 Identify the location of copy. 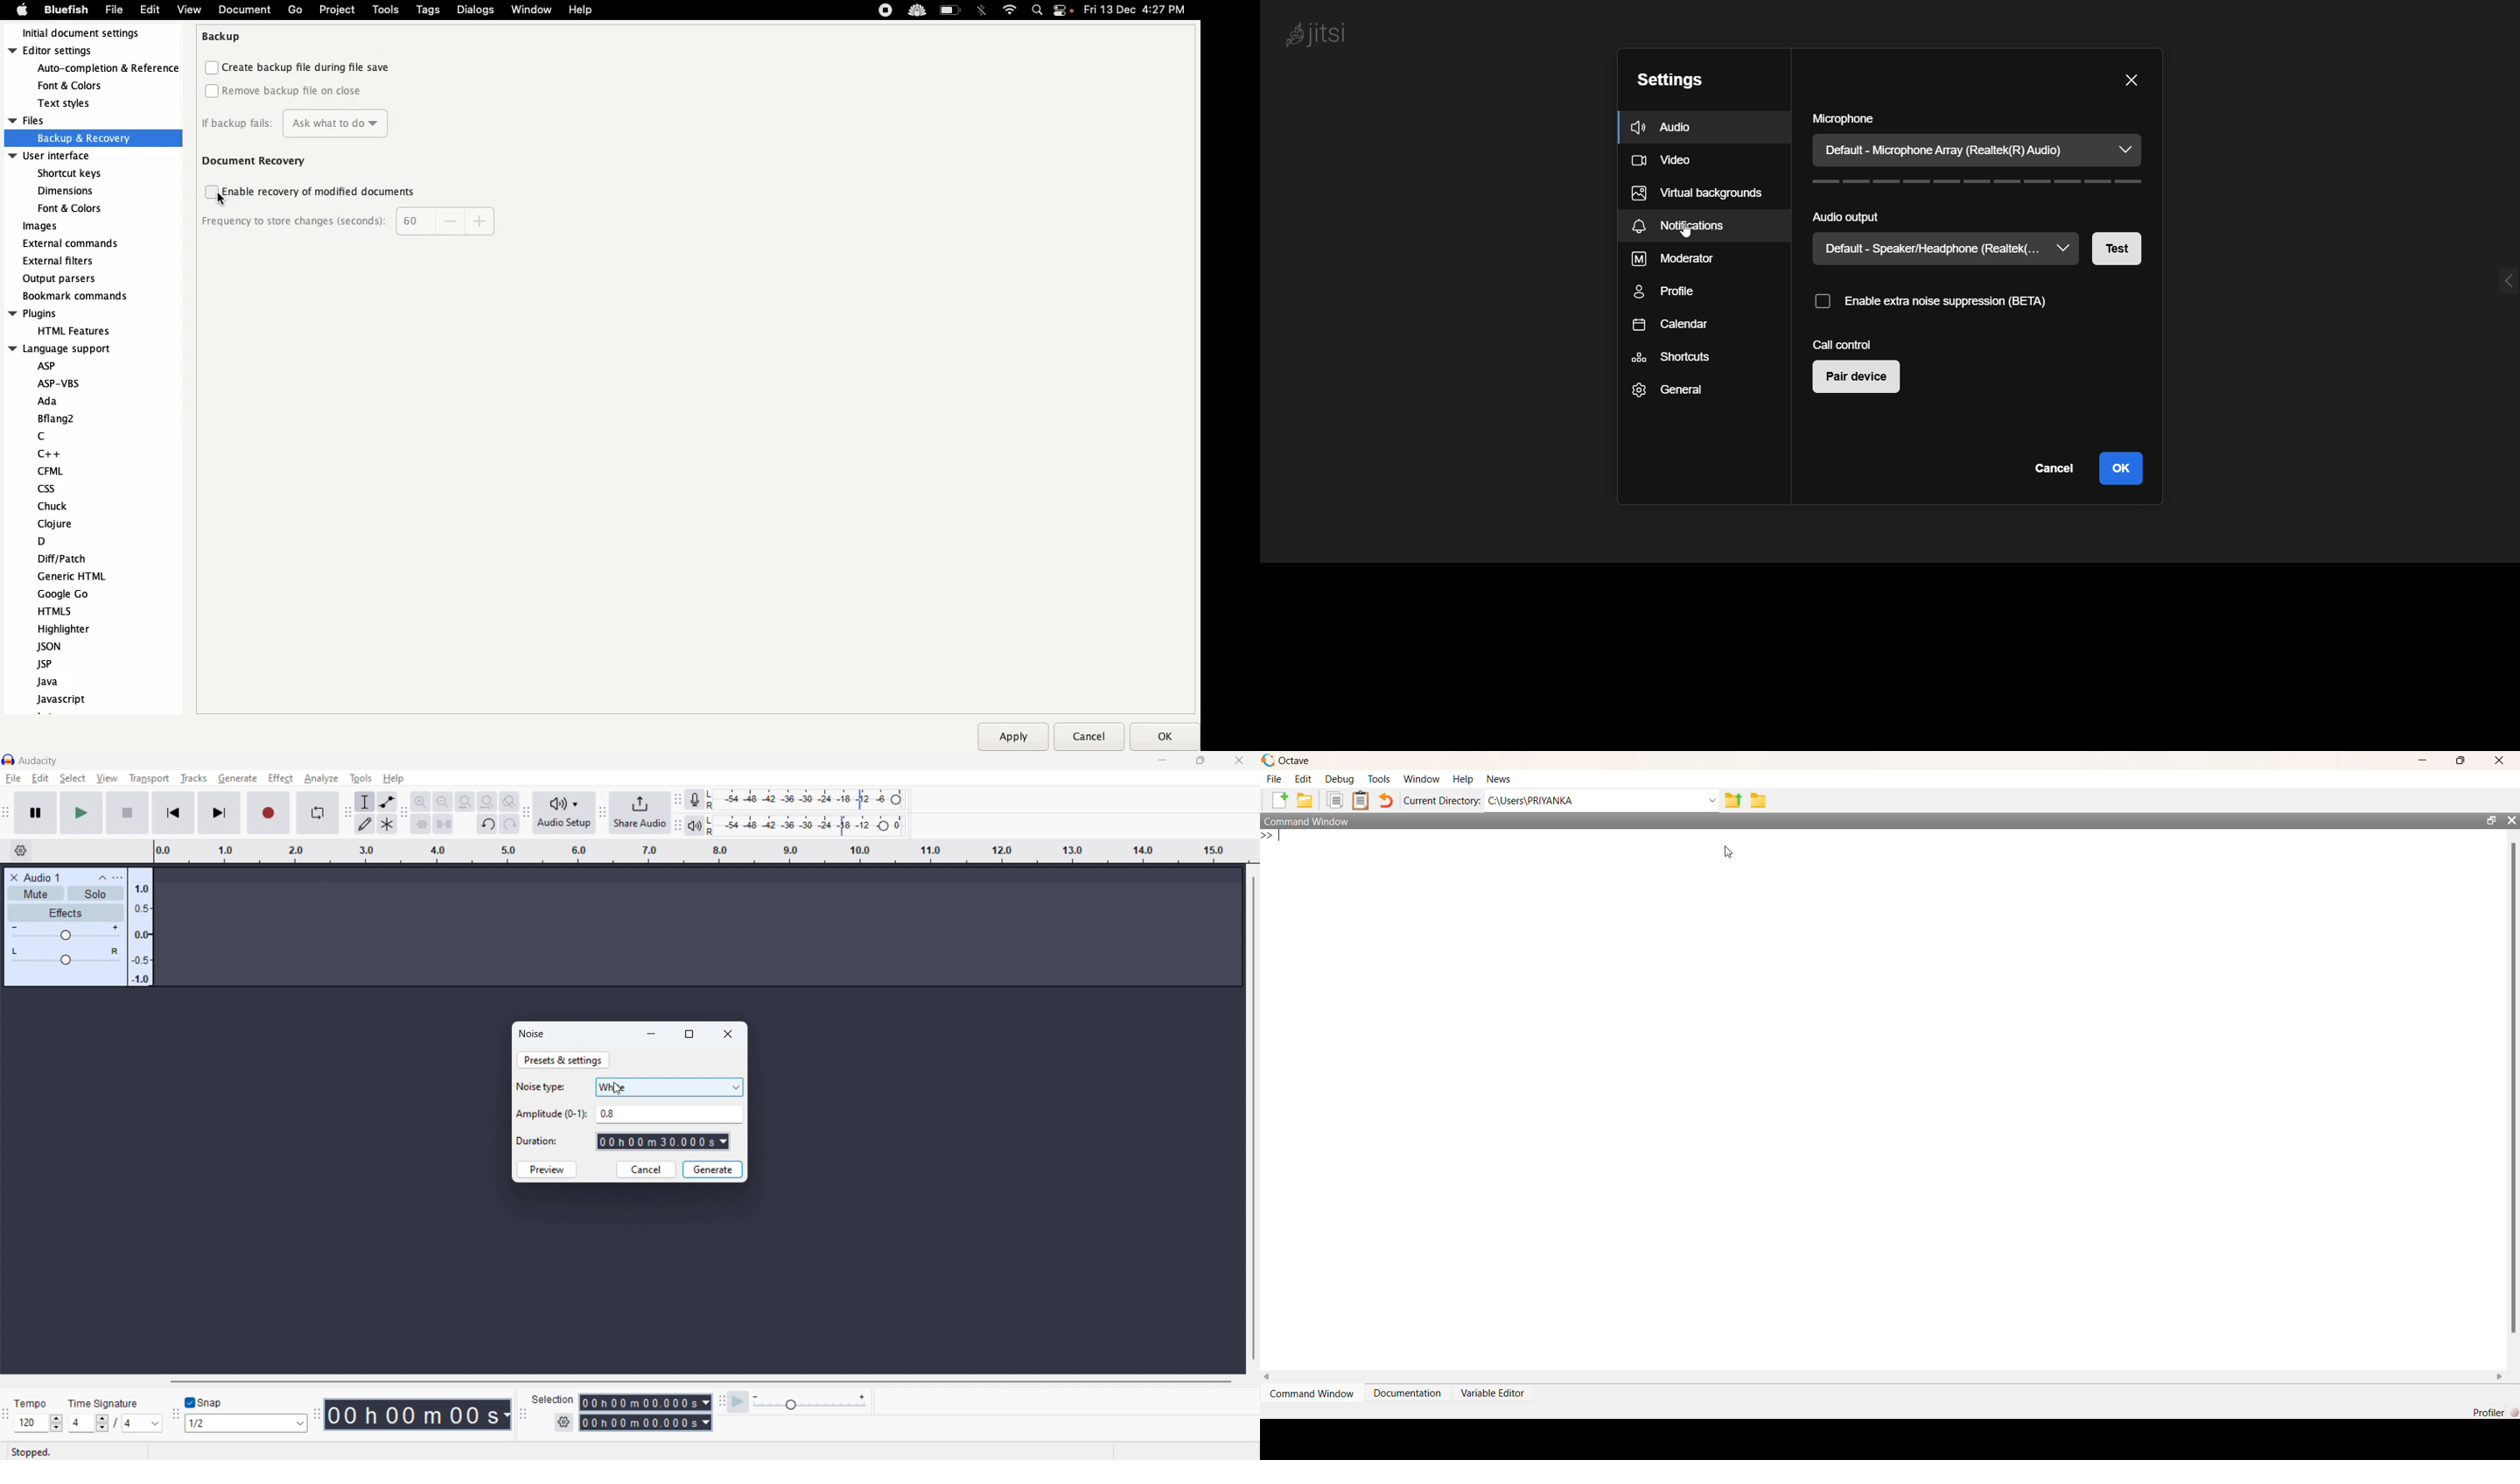
(1334, 801).